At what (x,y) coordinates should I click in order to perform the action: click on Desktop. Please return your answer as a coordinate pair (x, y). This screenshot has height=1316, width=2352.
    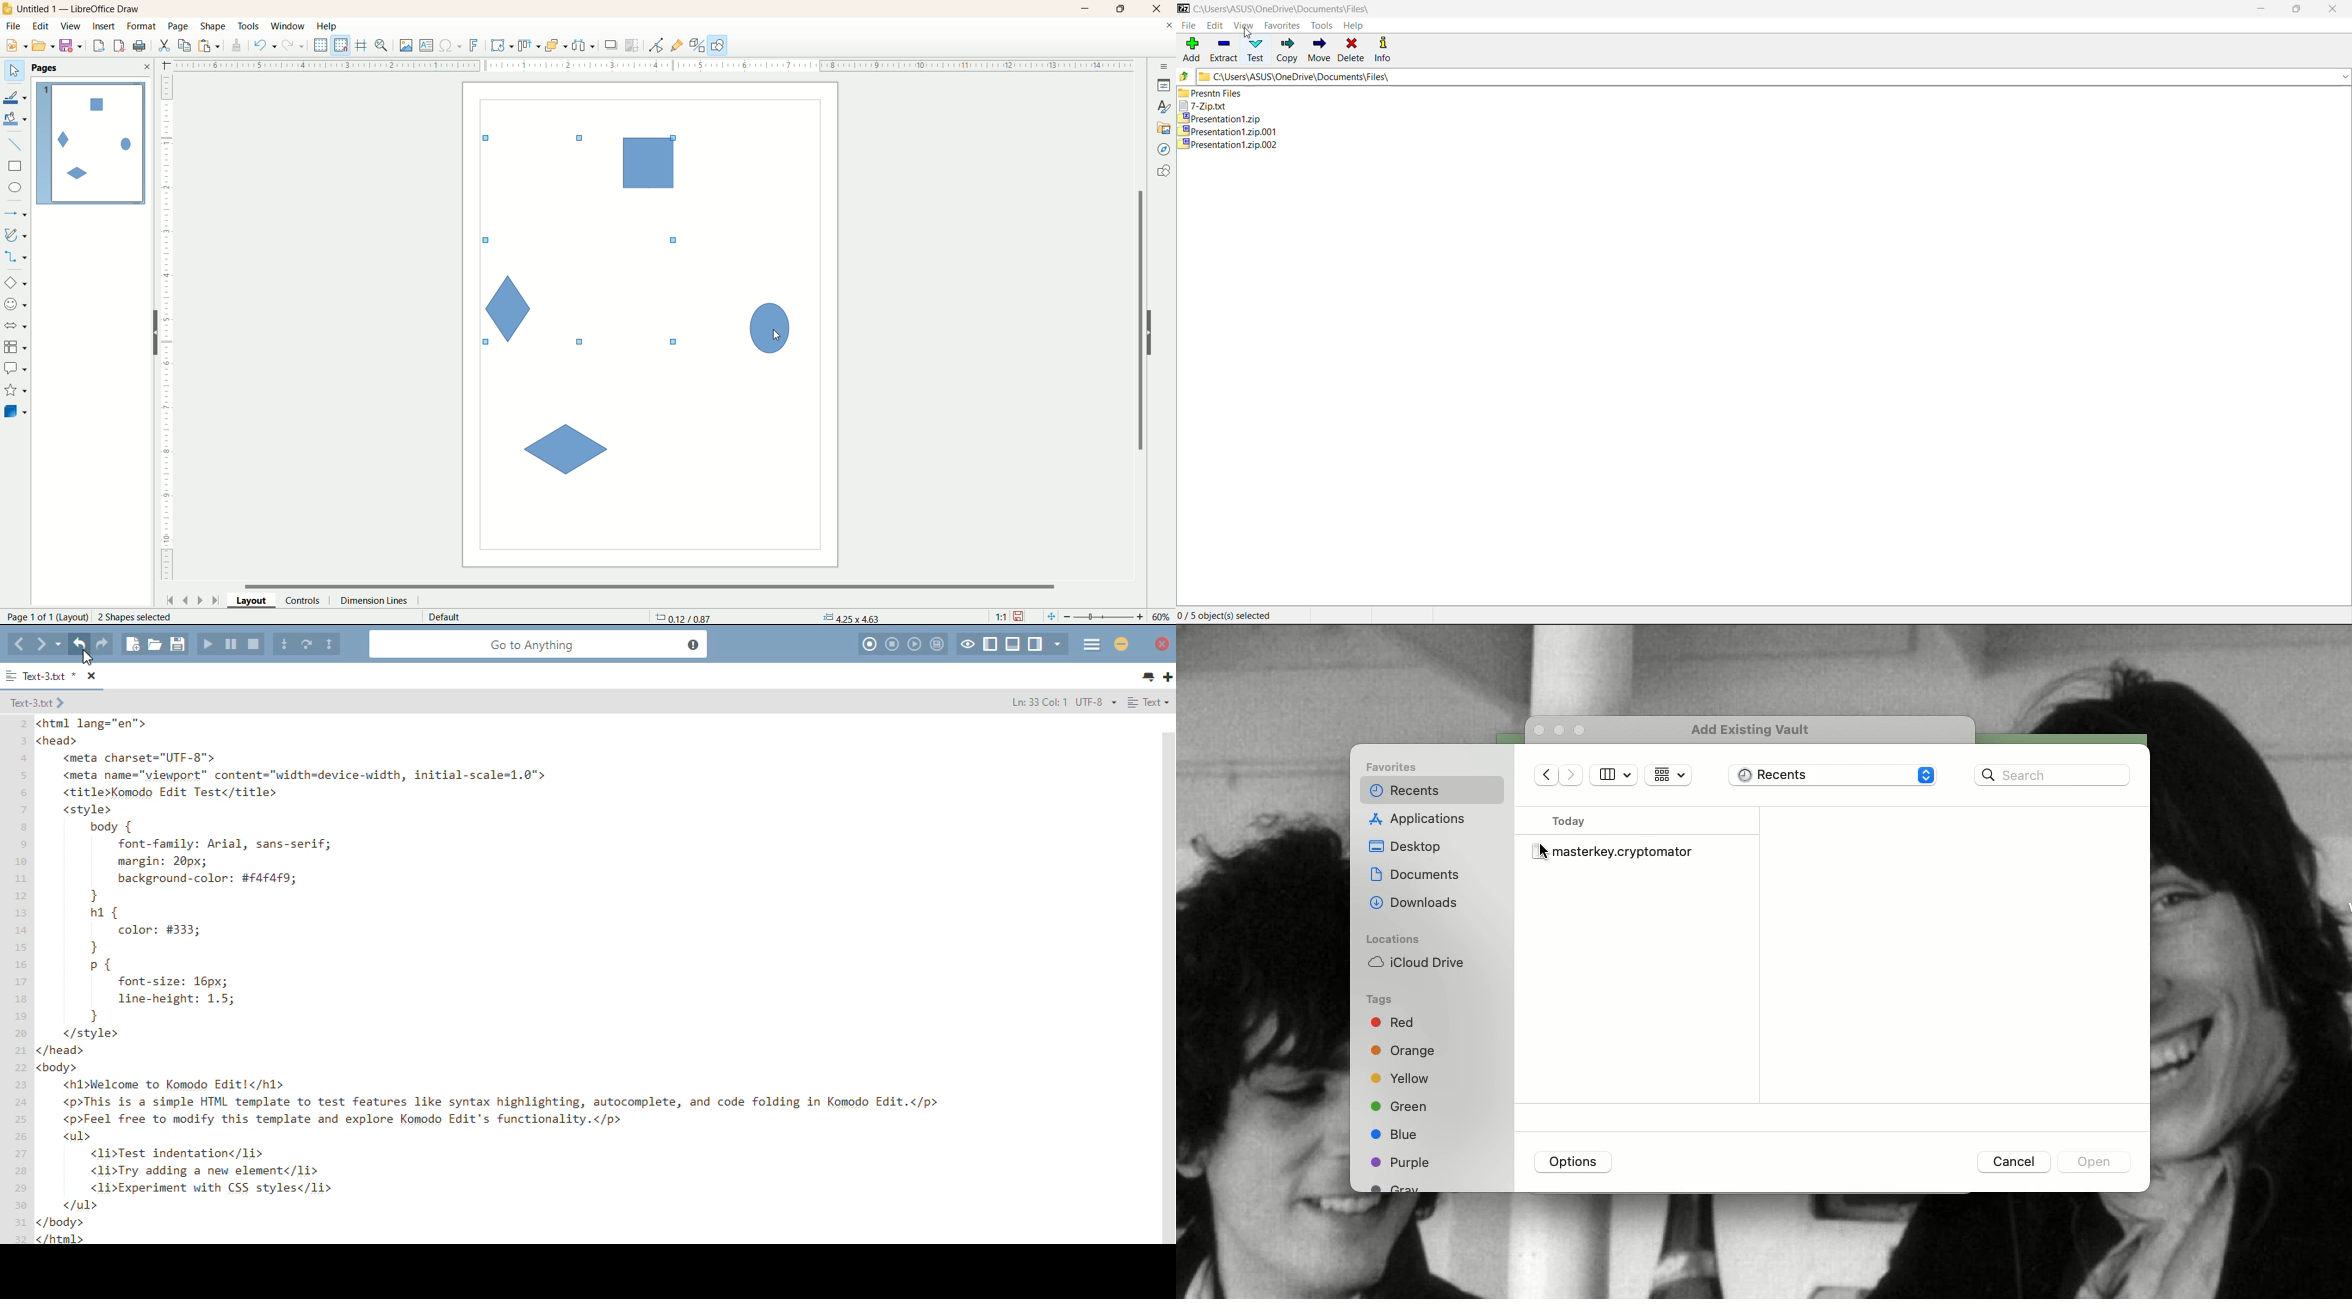
    Looking at the image, I should click on (1406, 848).